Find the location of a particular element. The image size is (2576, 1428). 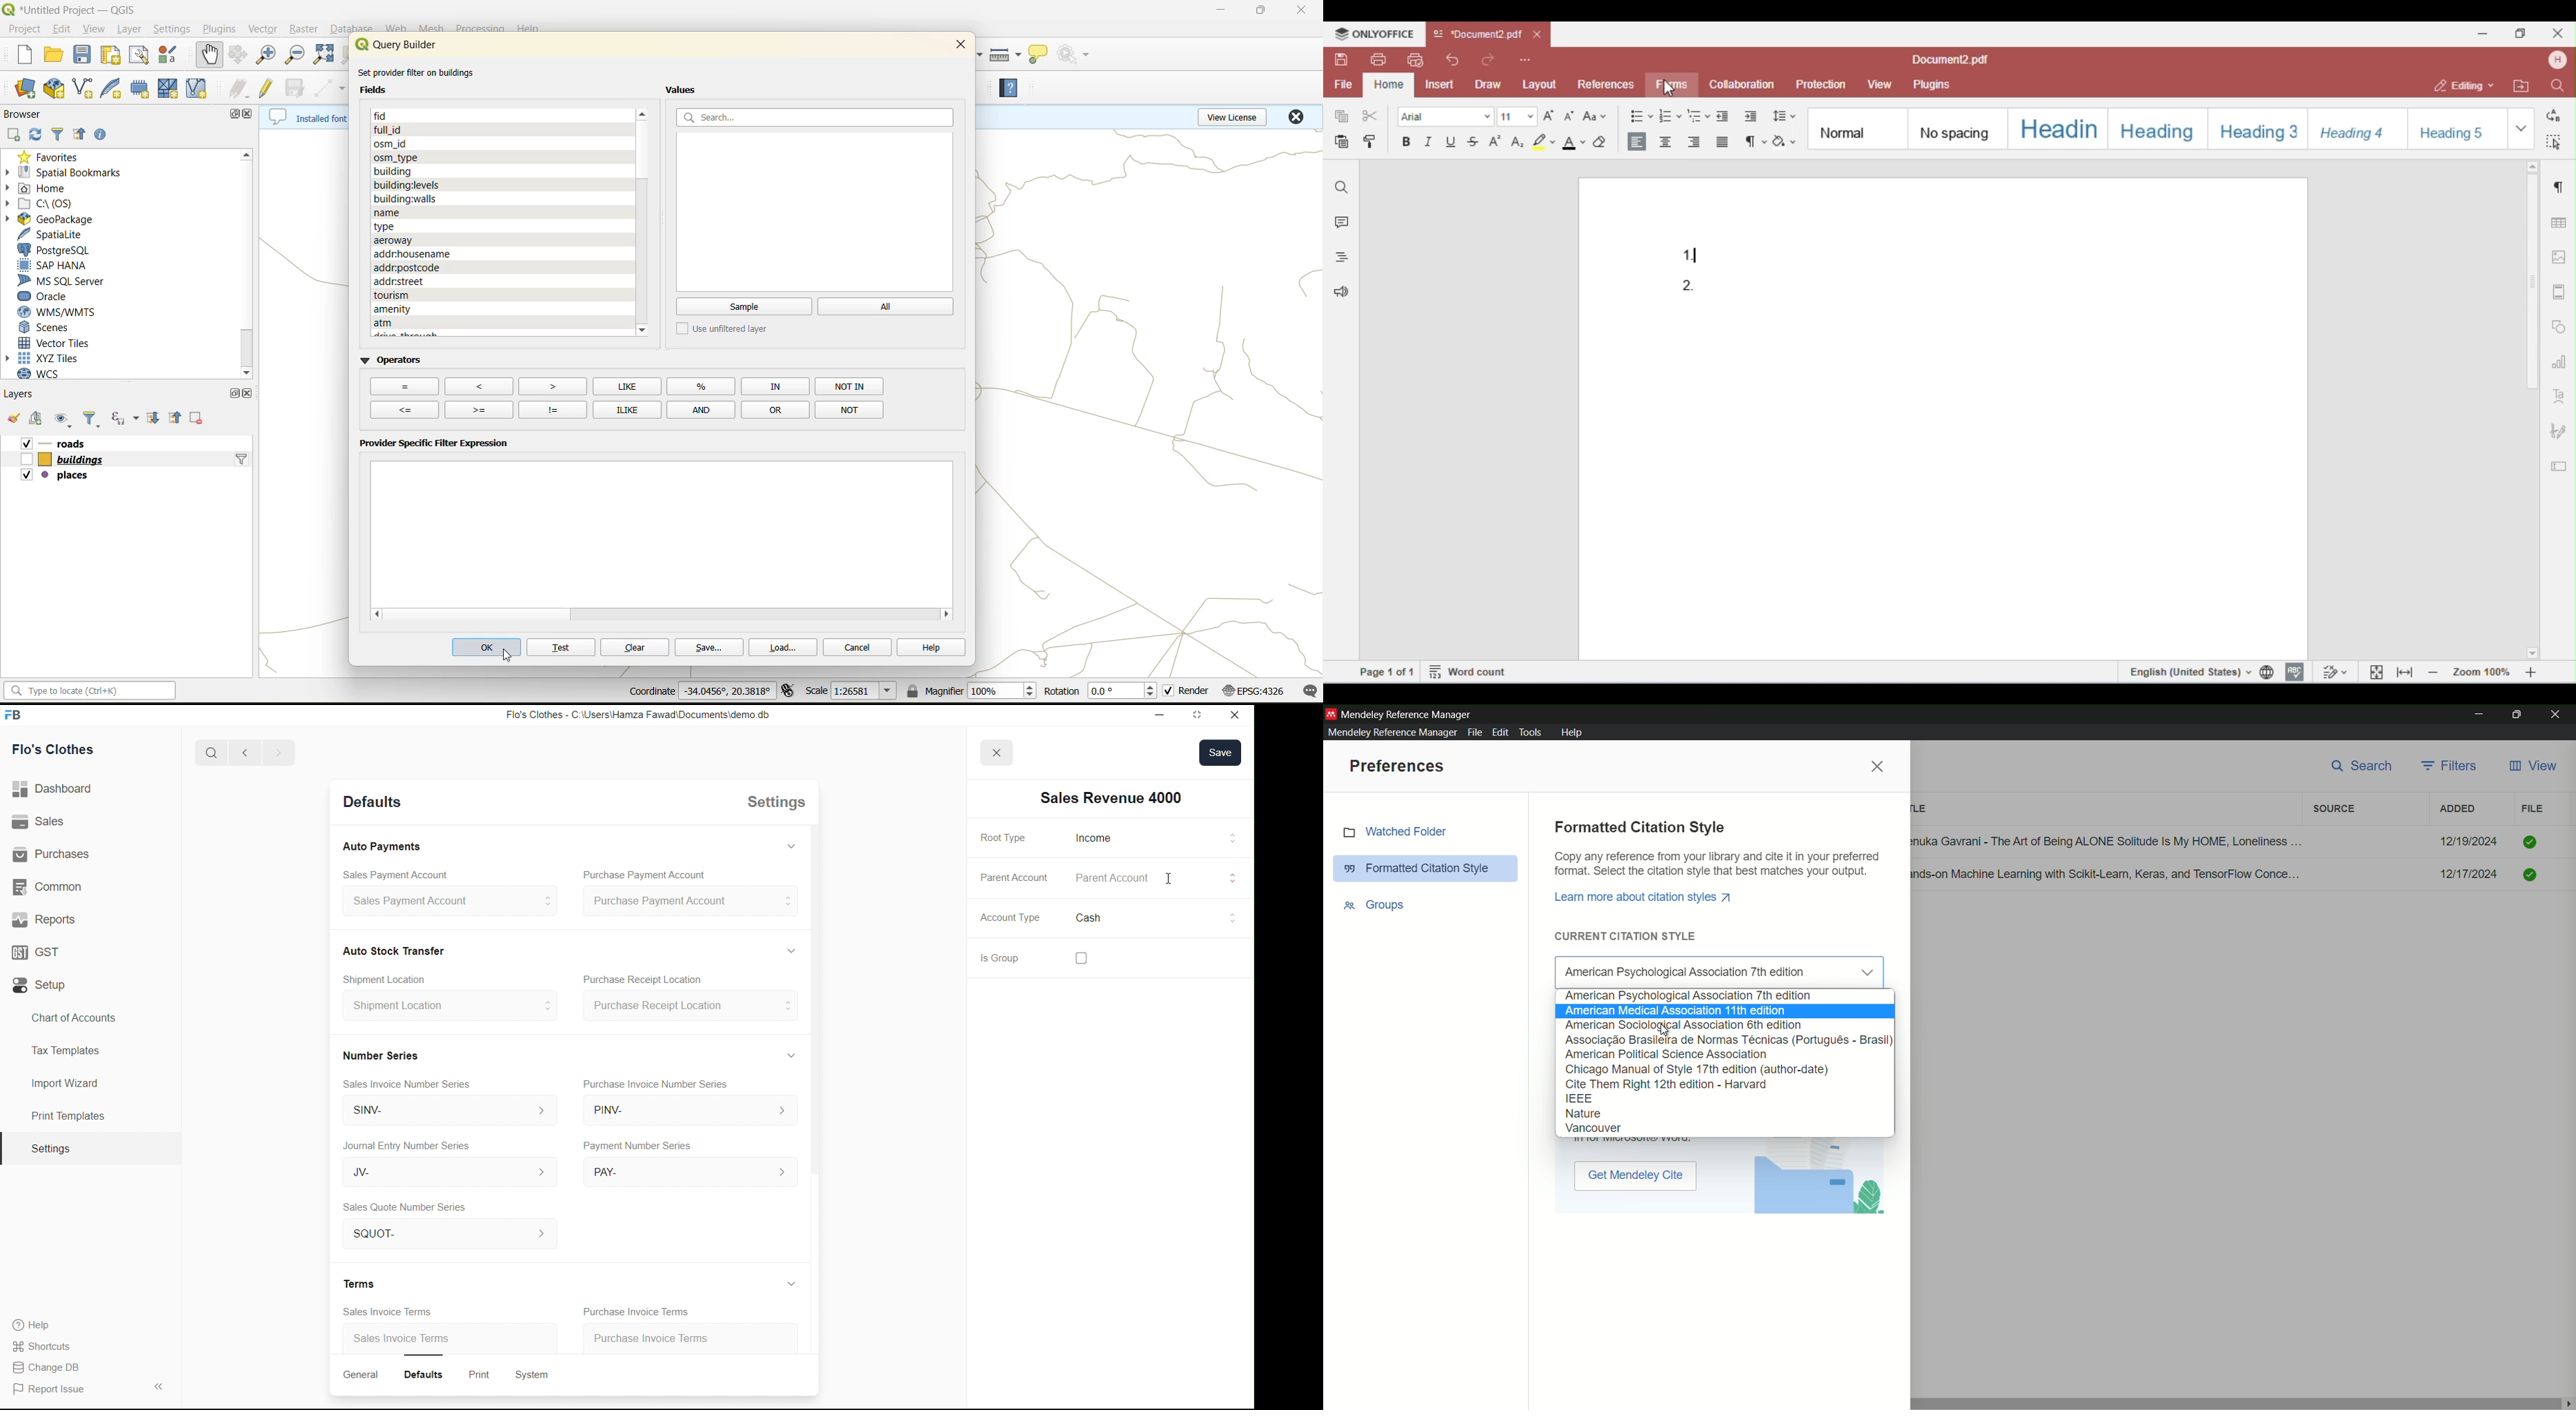

General is located at coordinates (362, 1375).